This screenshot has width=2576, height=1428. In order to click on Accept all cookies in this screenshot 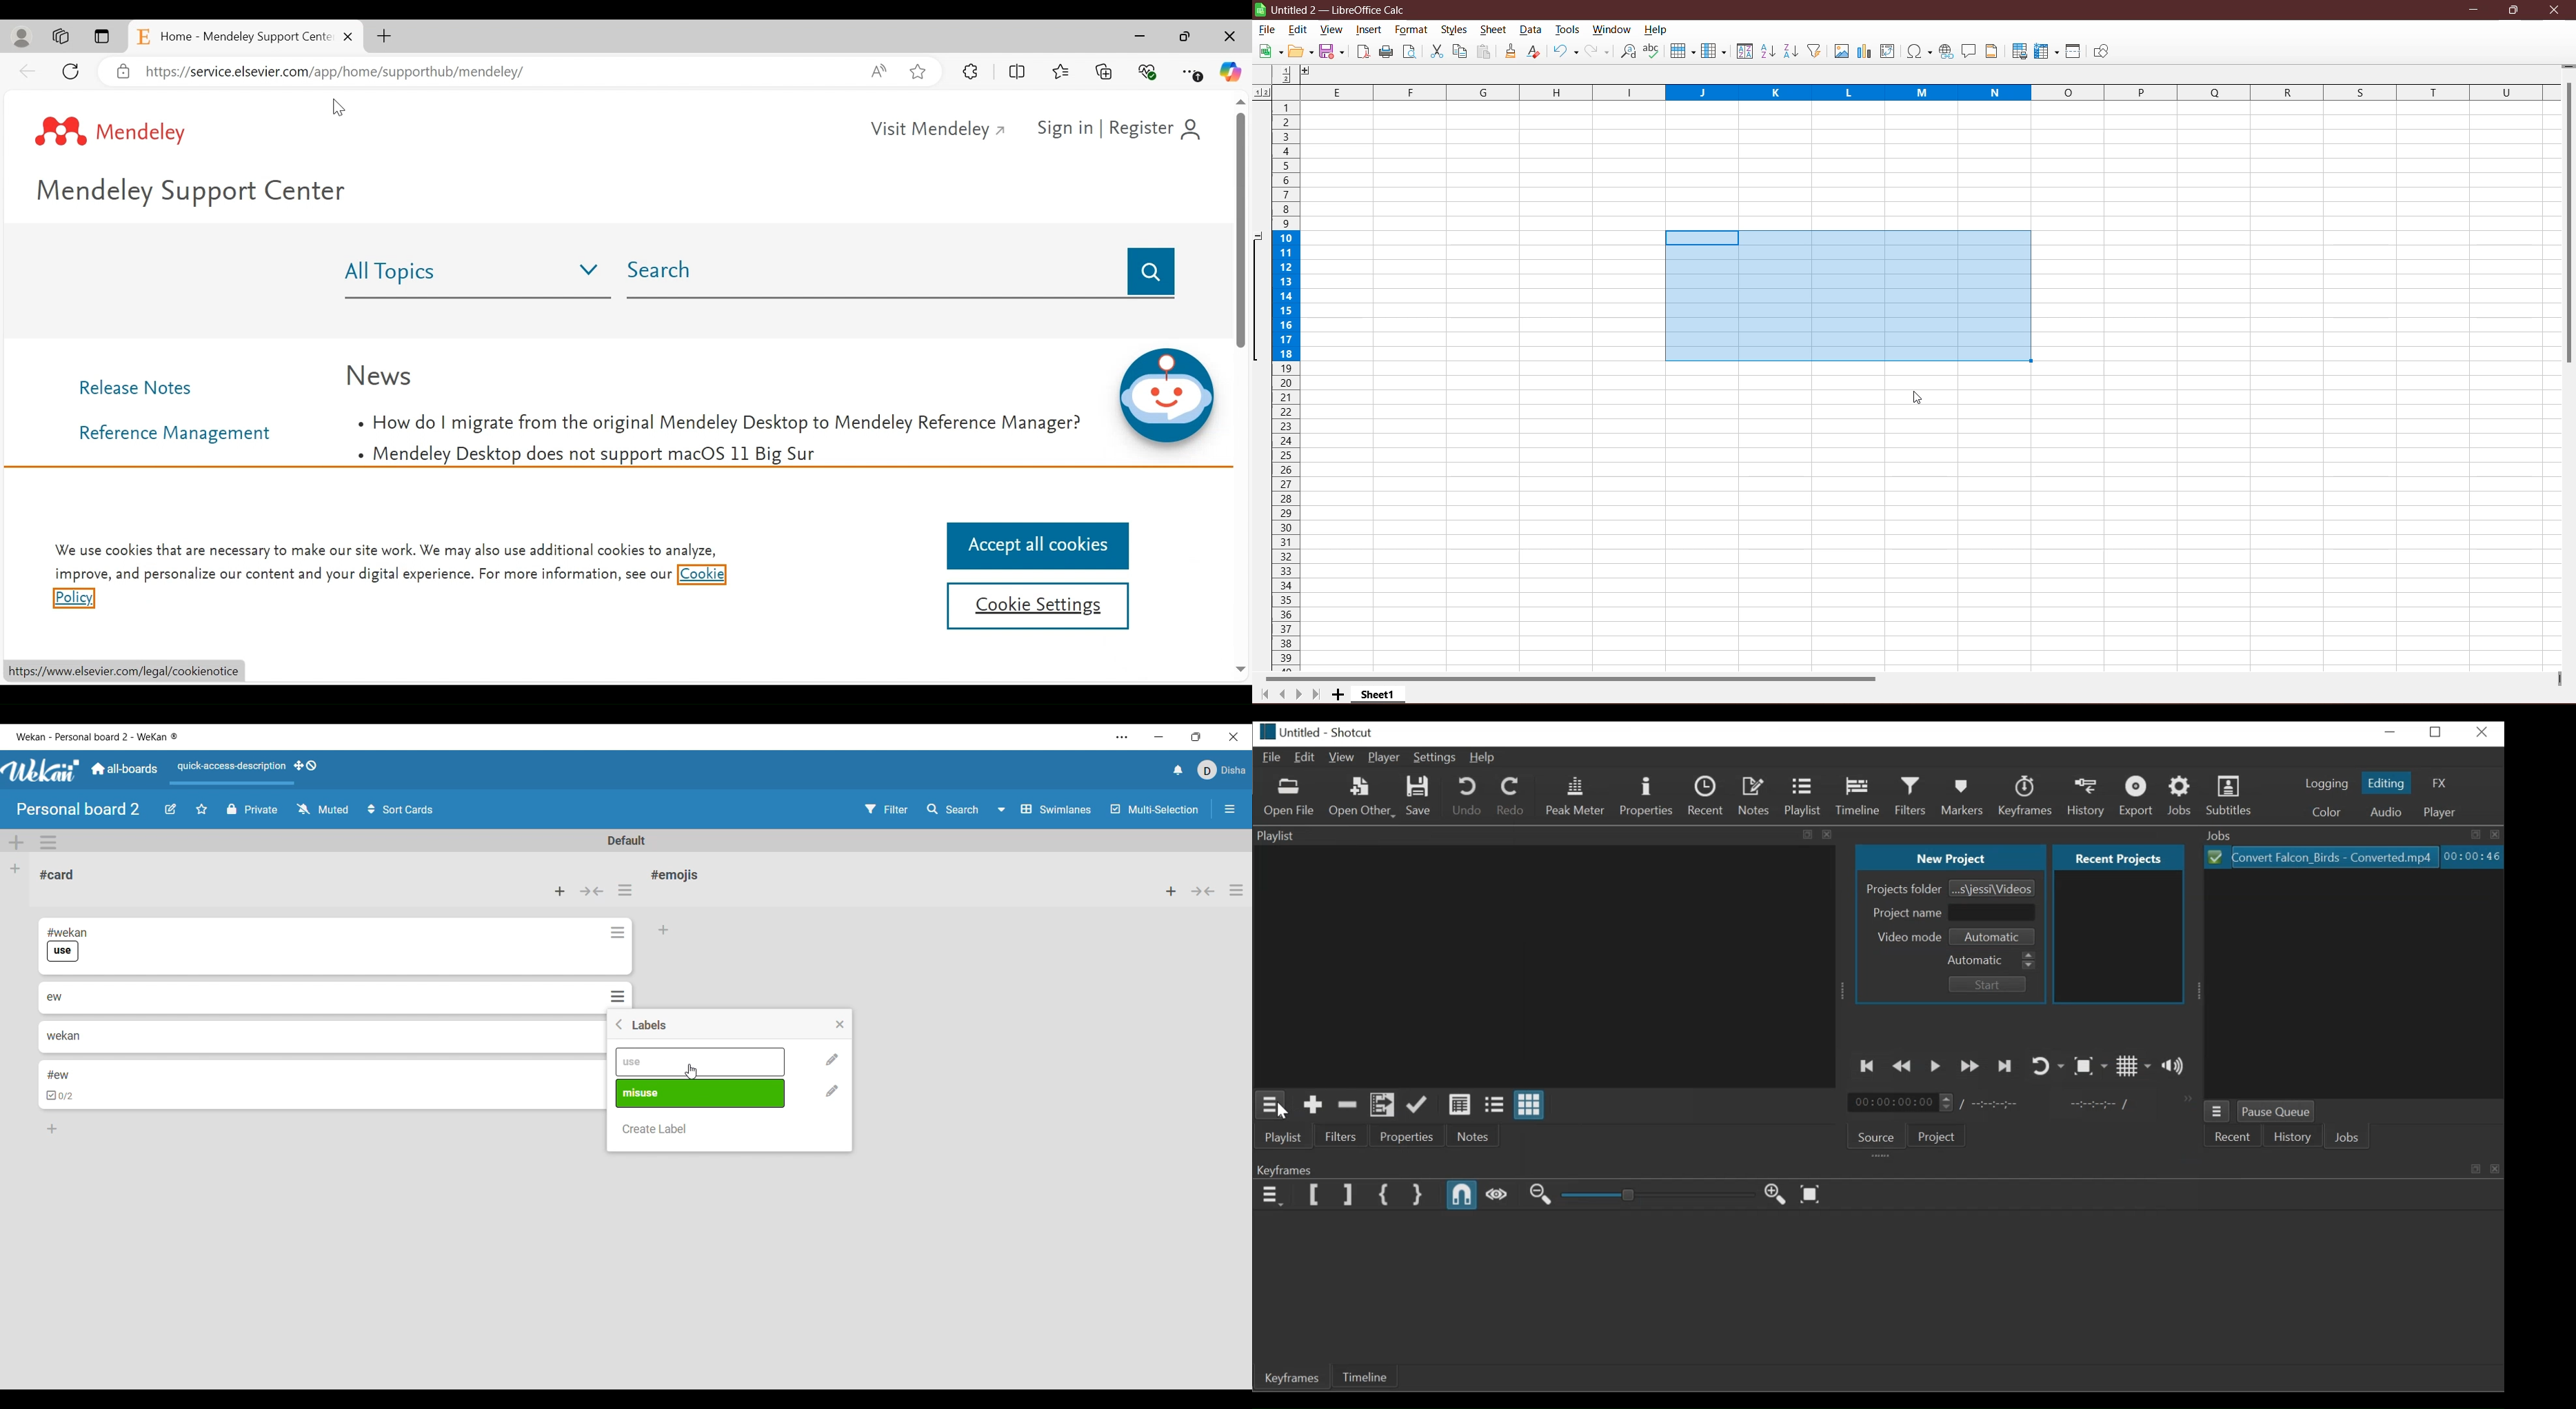, I will do `click(1035, 546)`.